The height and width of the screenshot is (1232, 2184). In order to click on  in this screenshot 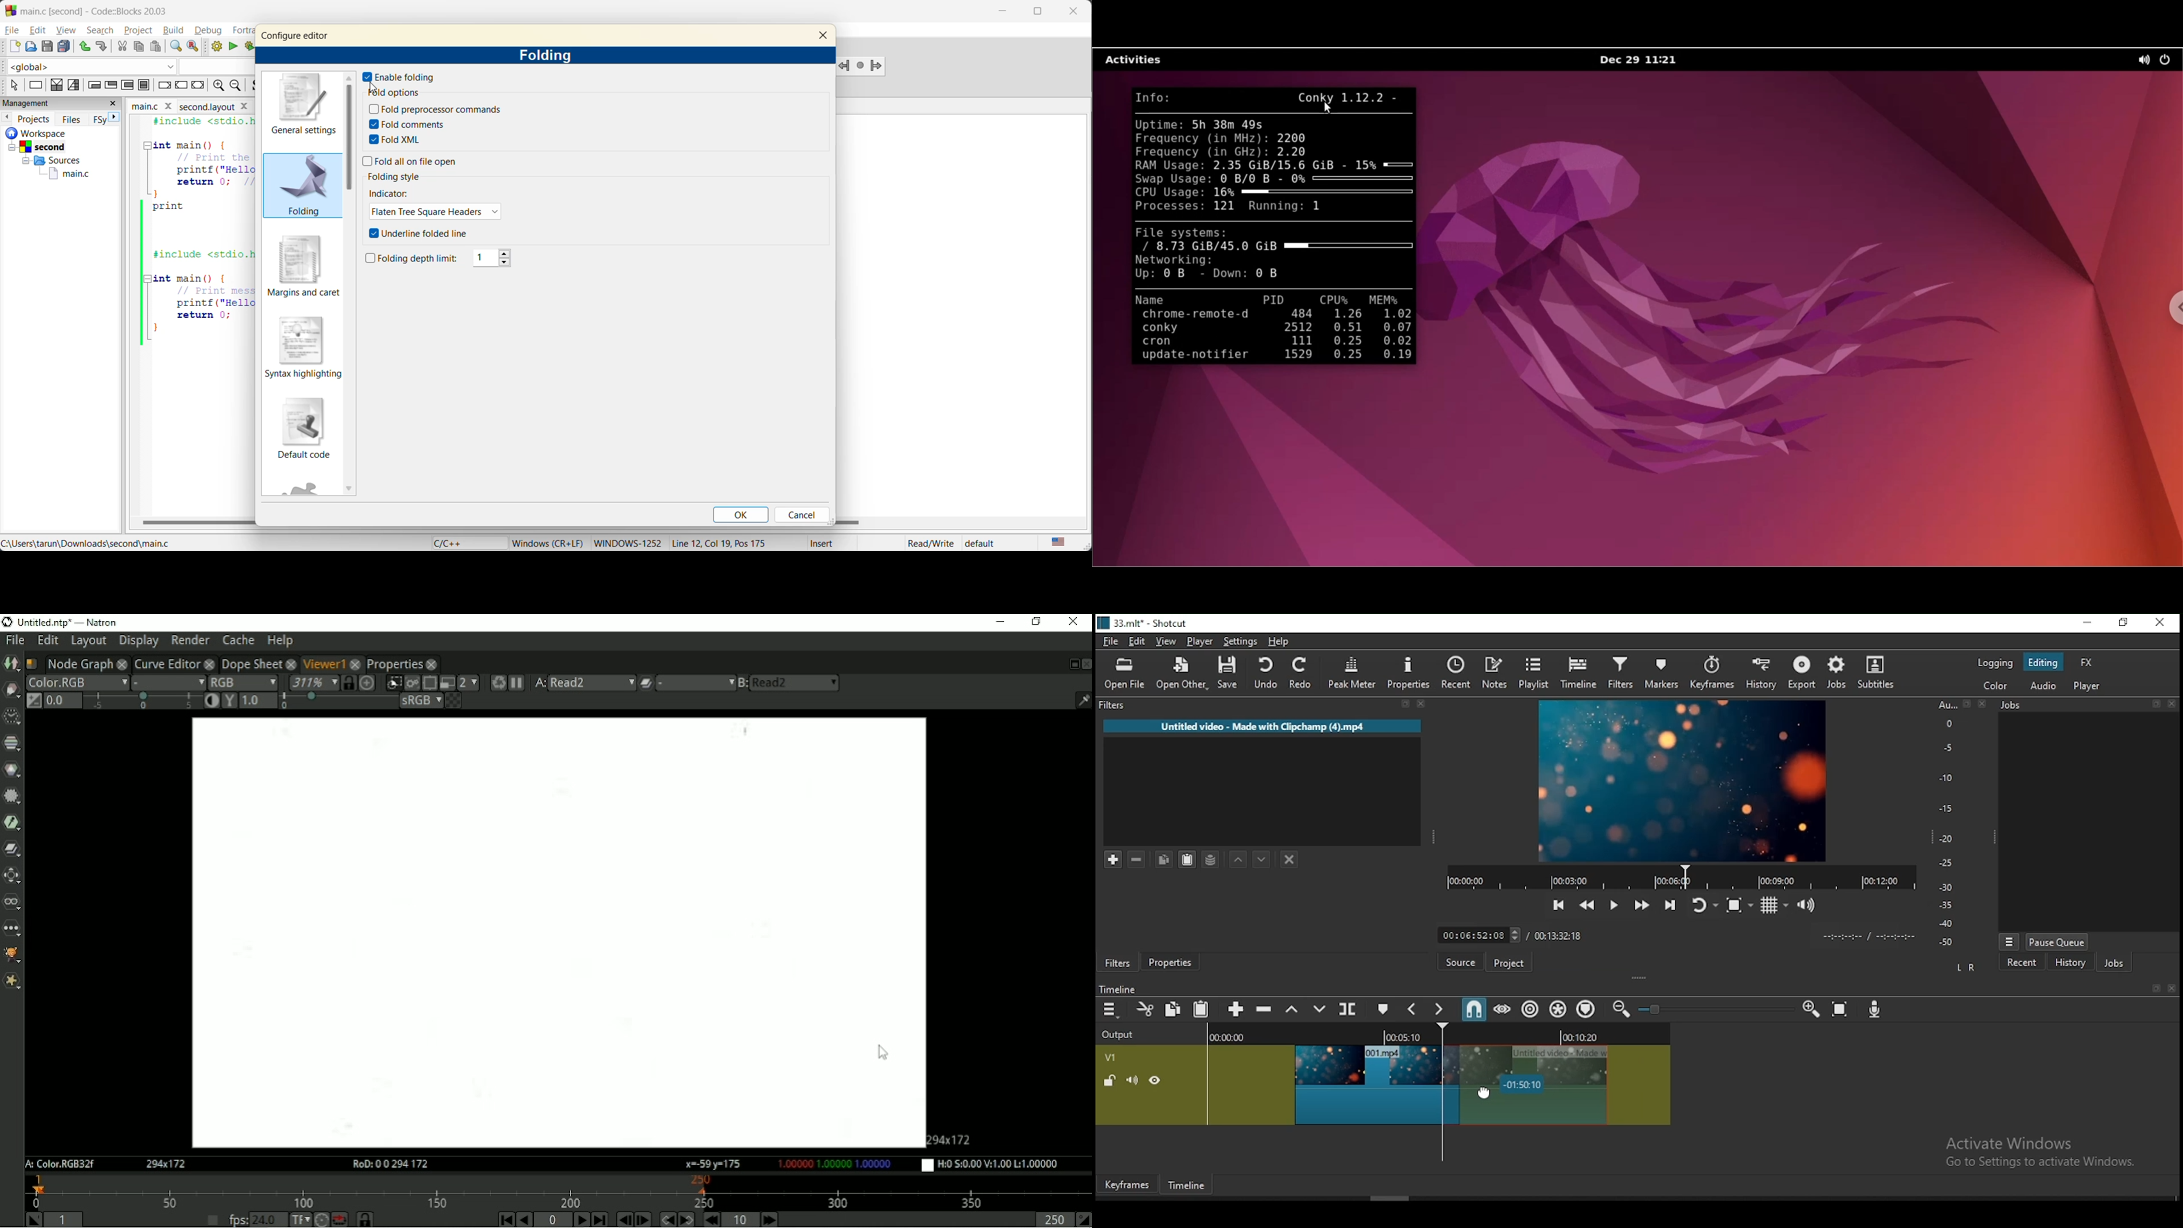, I will do `click(1812, 1010)`.